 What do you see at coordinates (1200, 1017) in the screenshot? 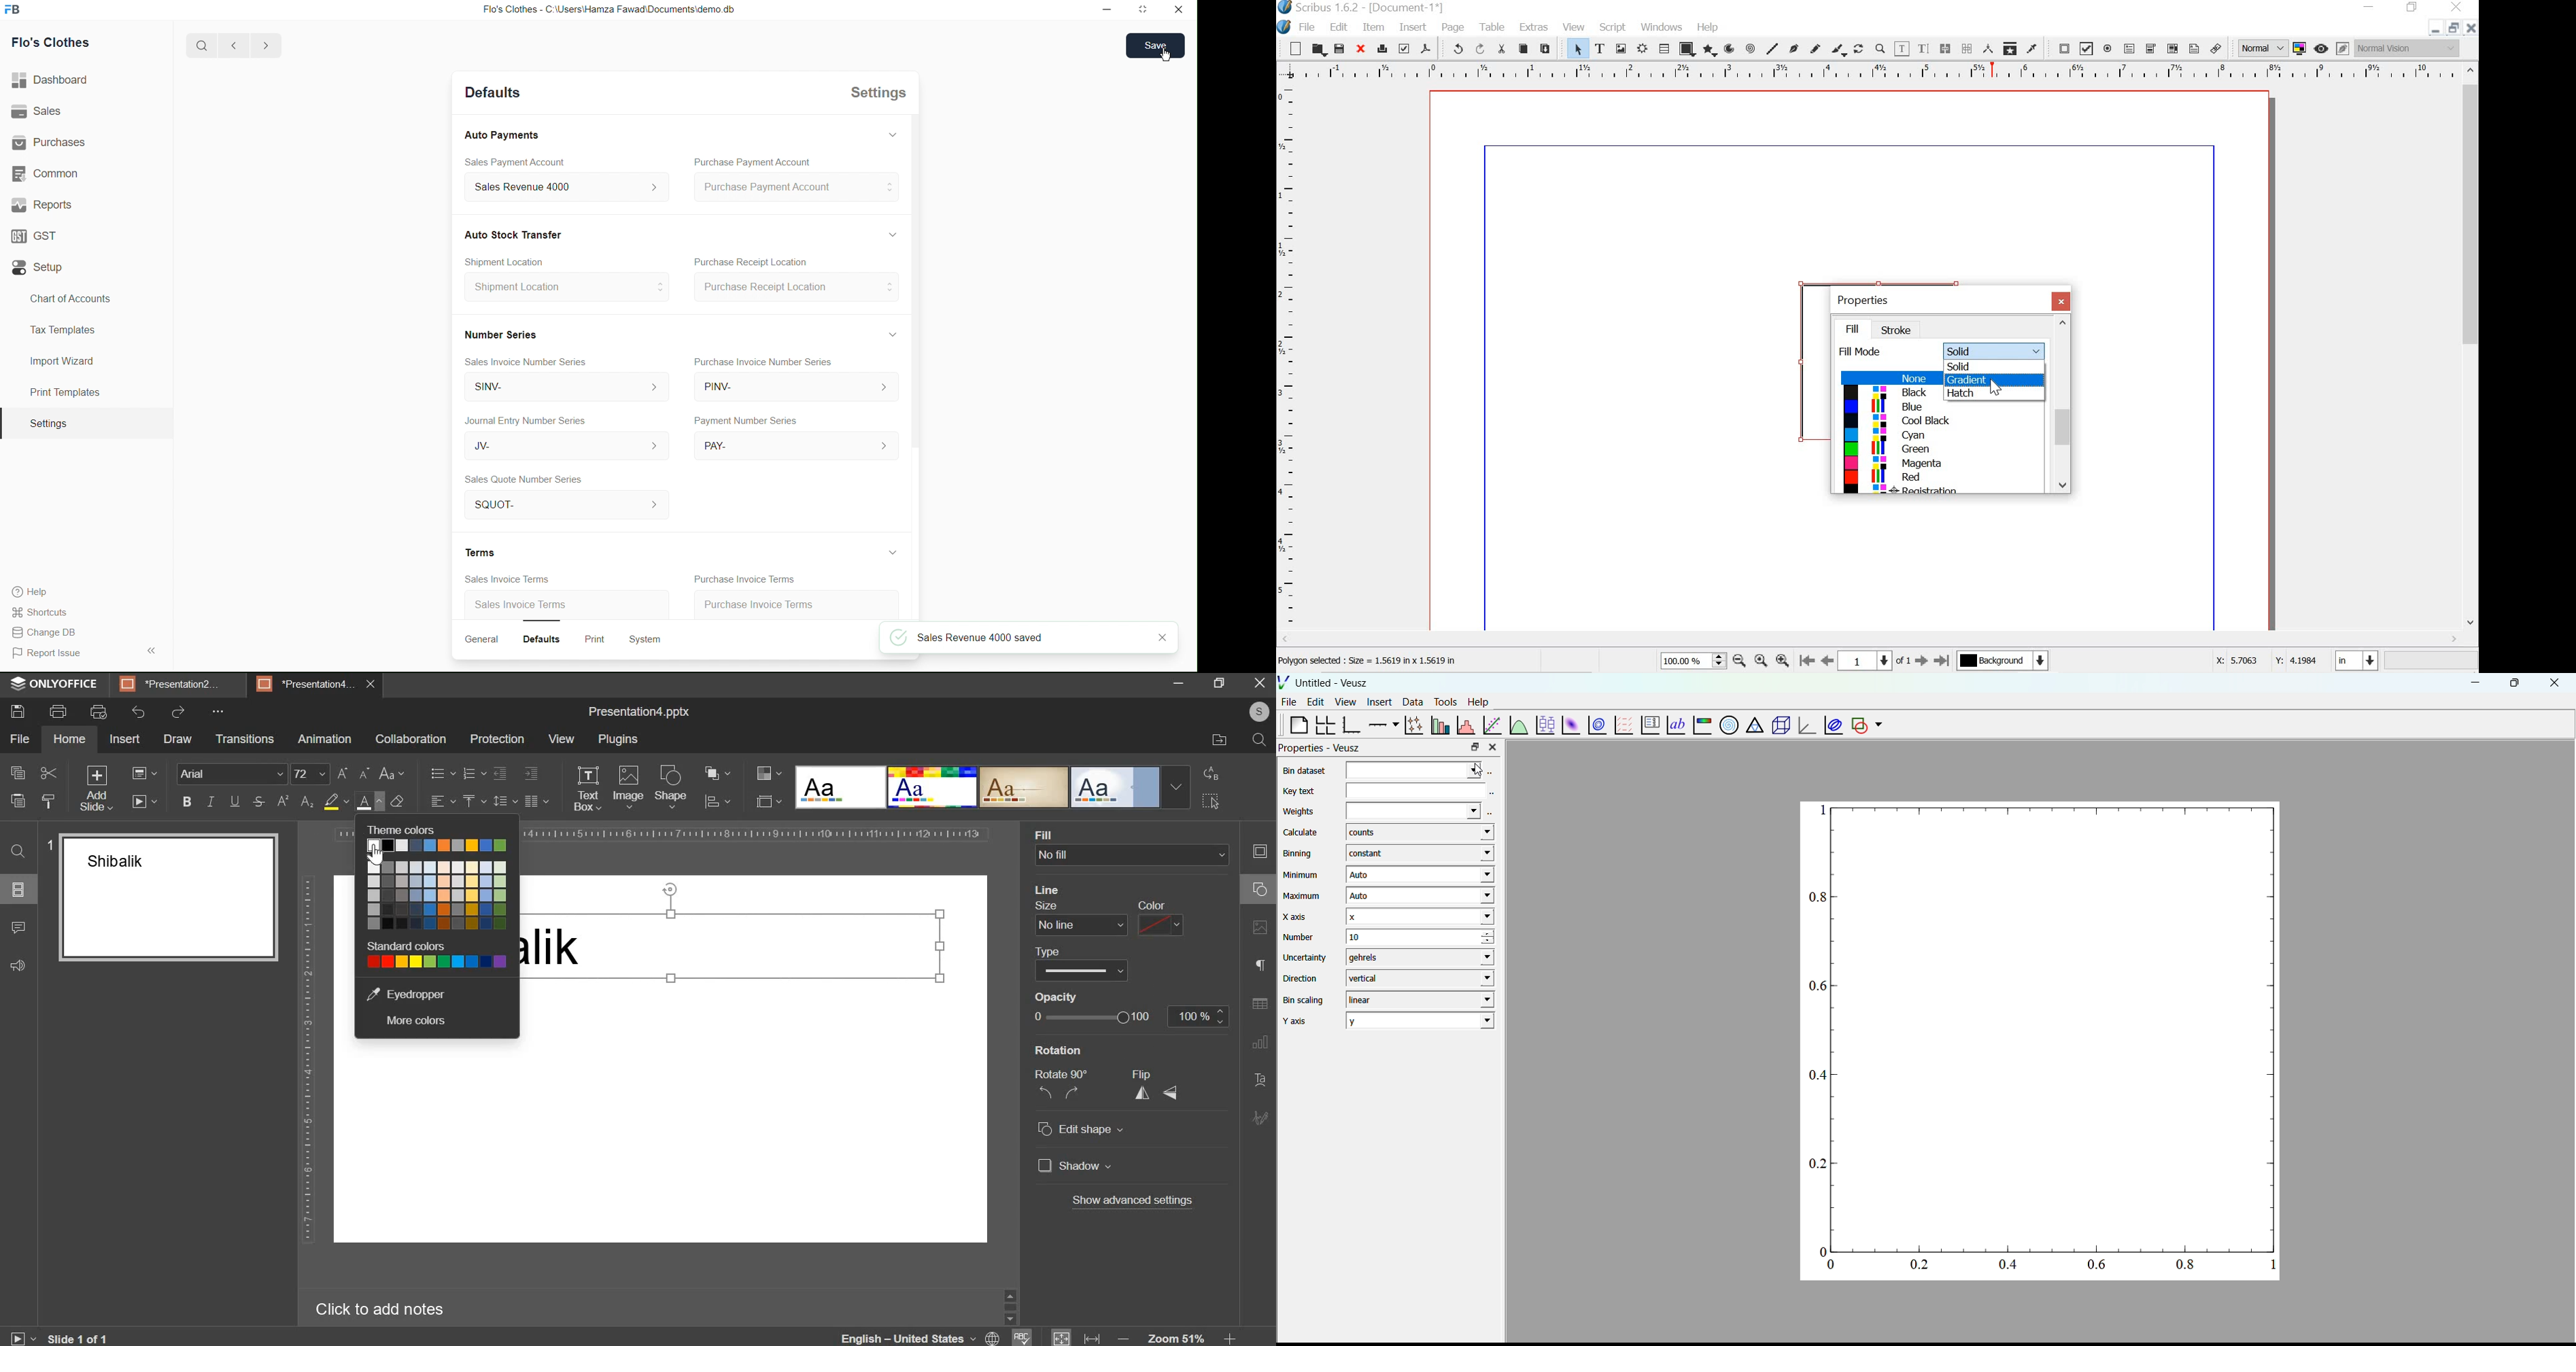
I see `opacity level` at bounding box center [1200, 1017].